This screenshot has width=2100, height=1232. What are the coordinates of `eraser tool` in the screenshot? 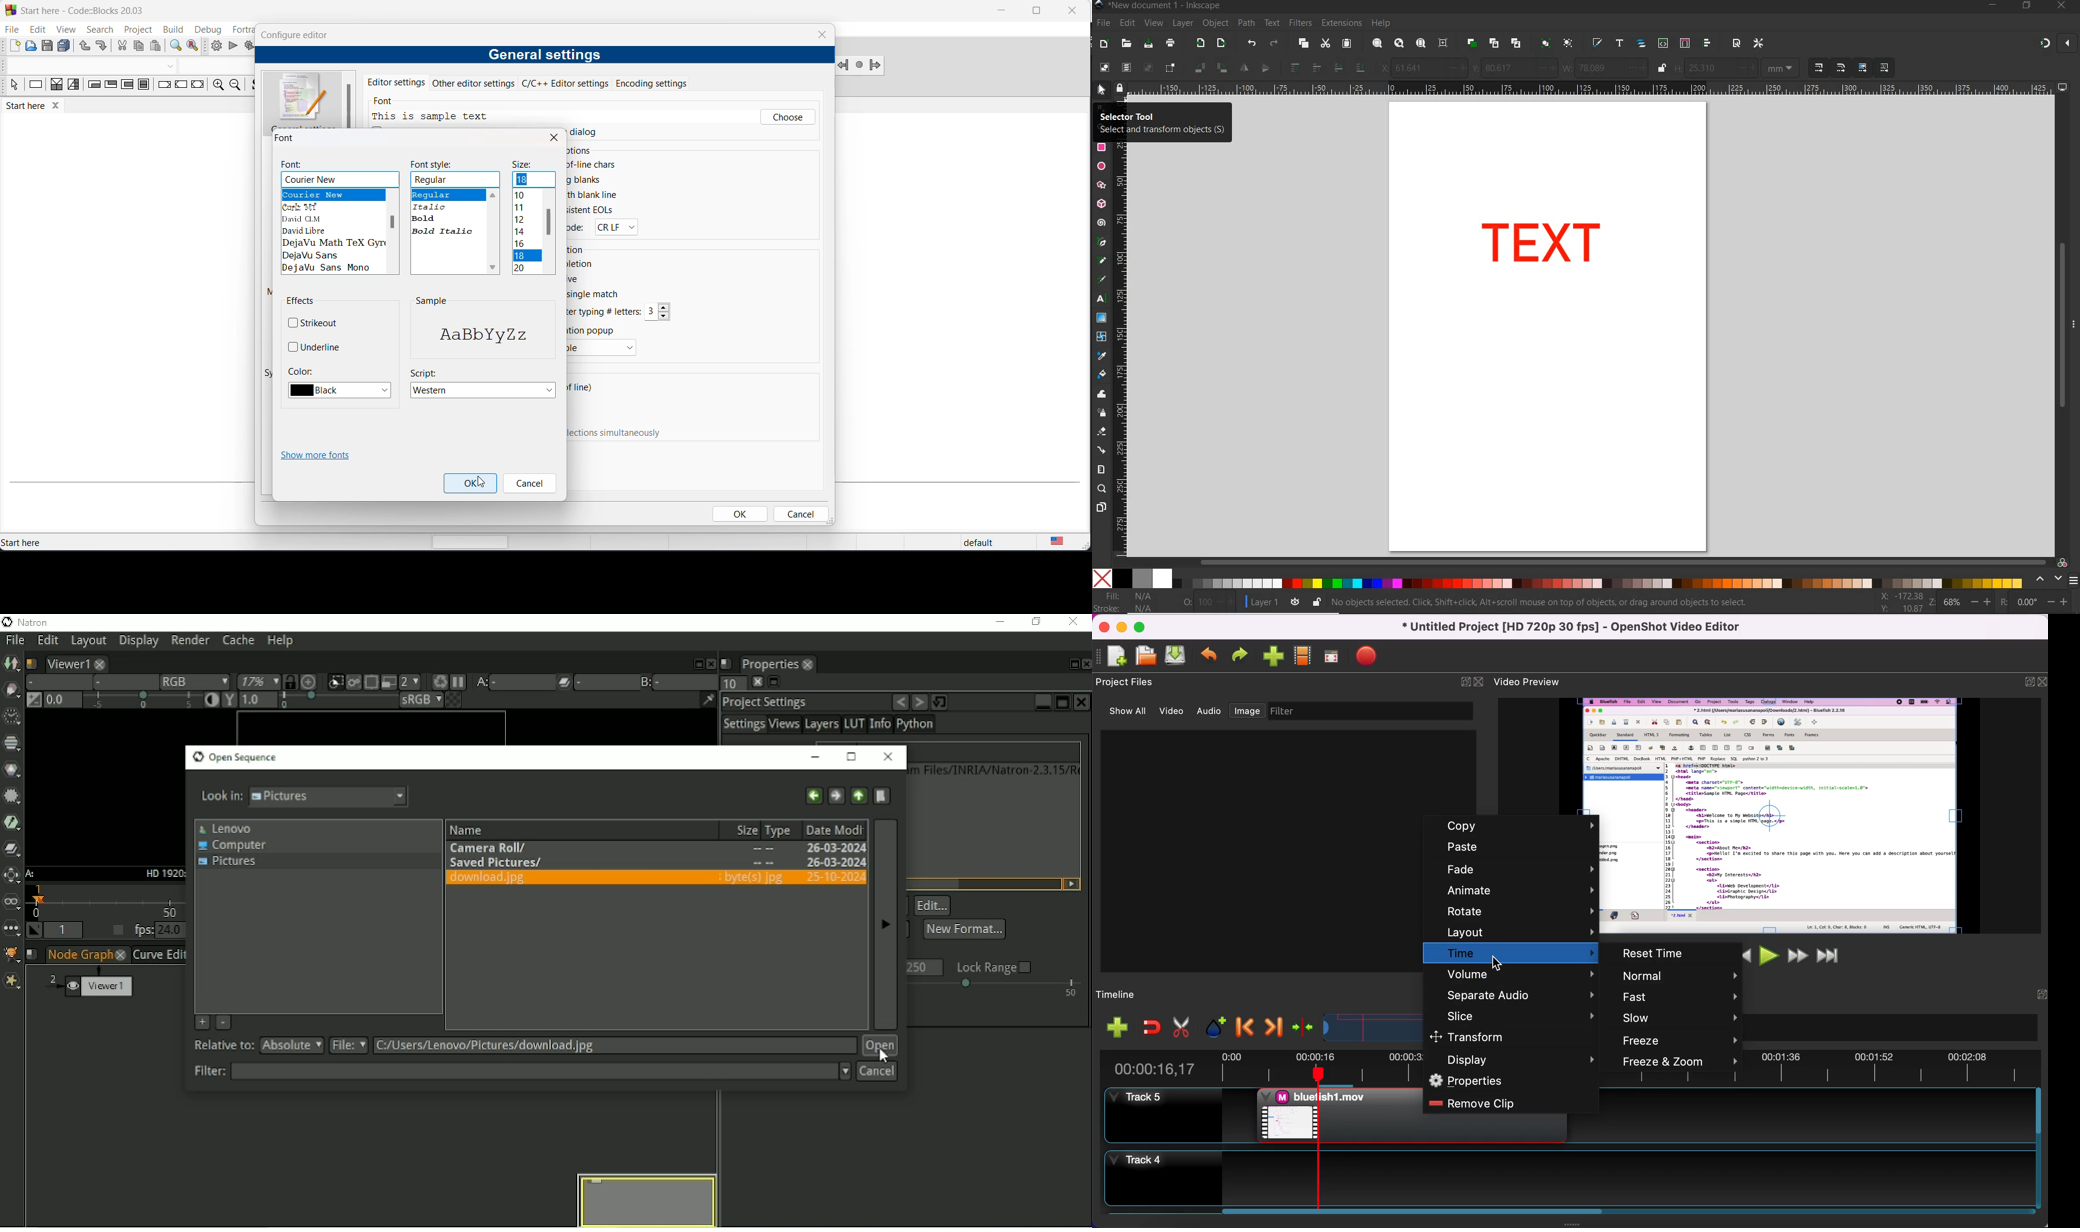 It's located at (1101, 432).